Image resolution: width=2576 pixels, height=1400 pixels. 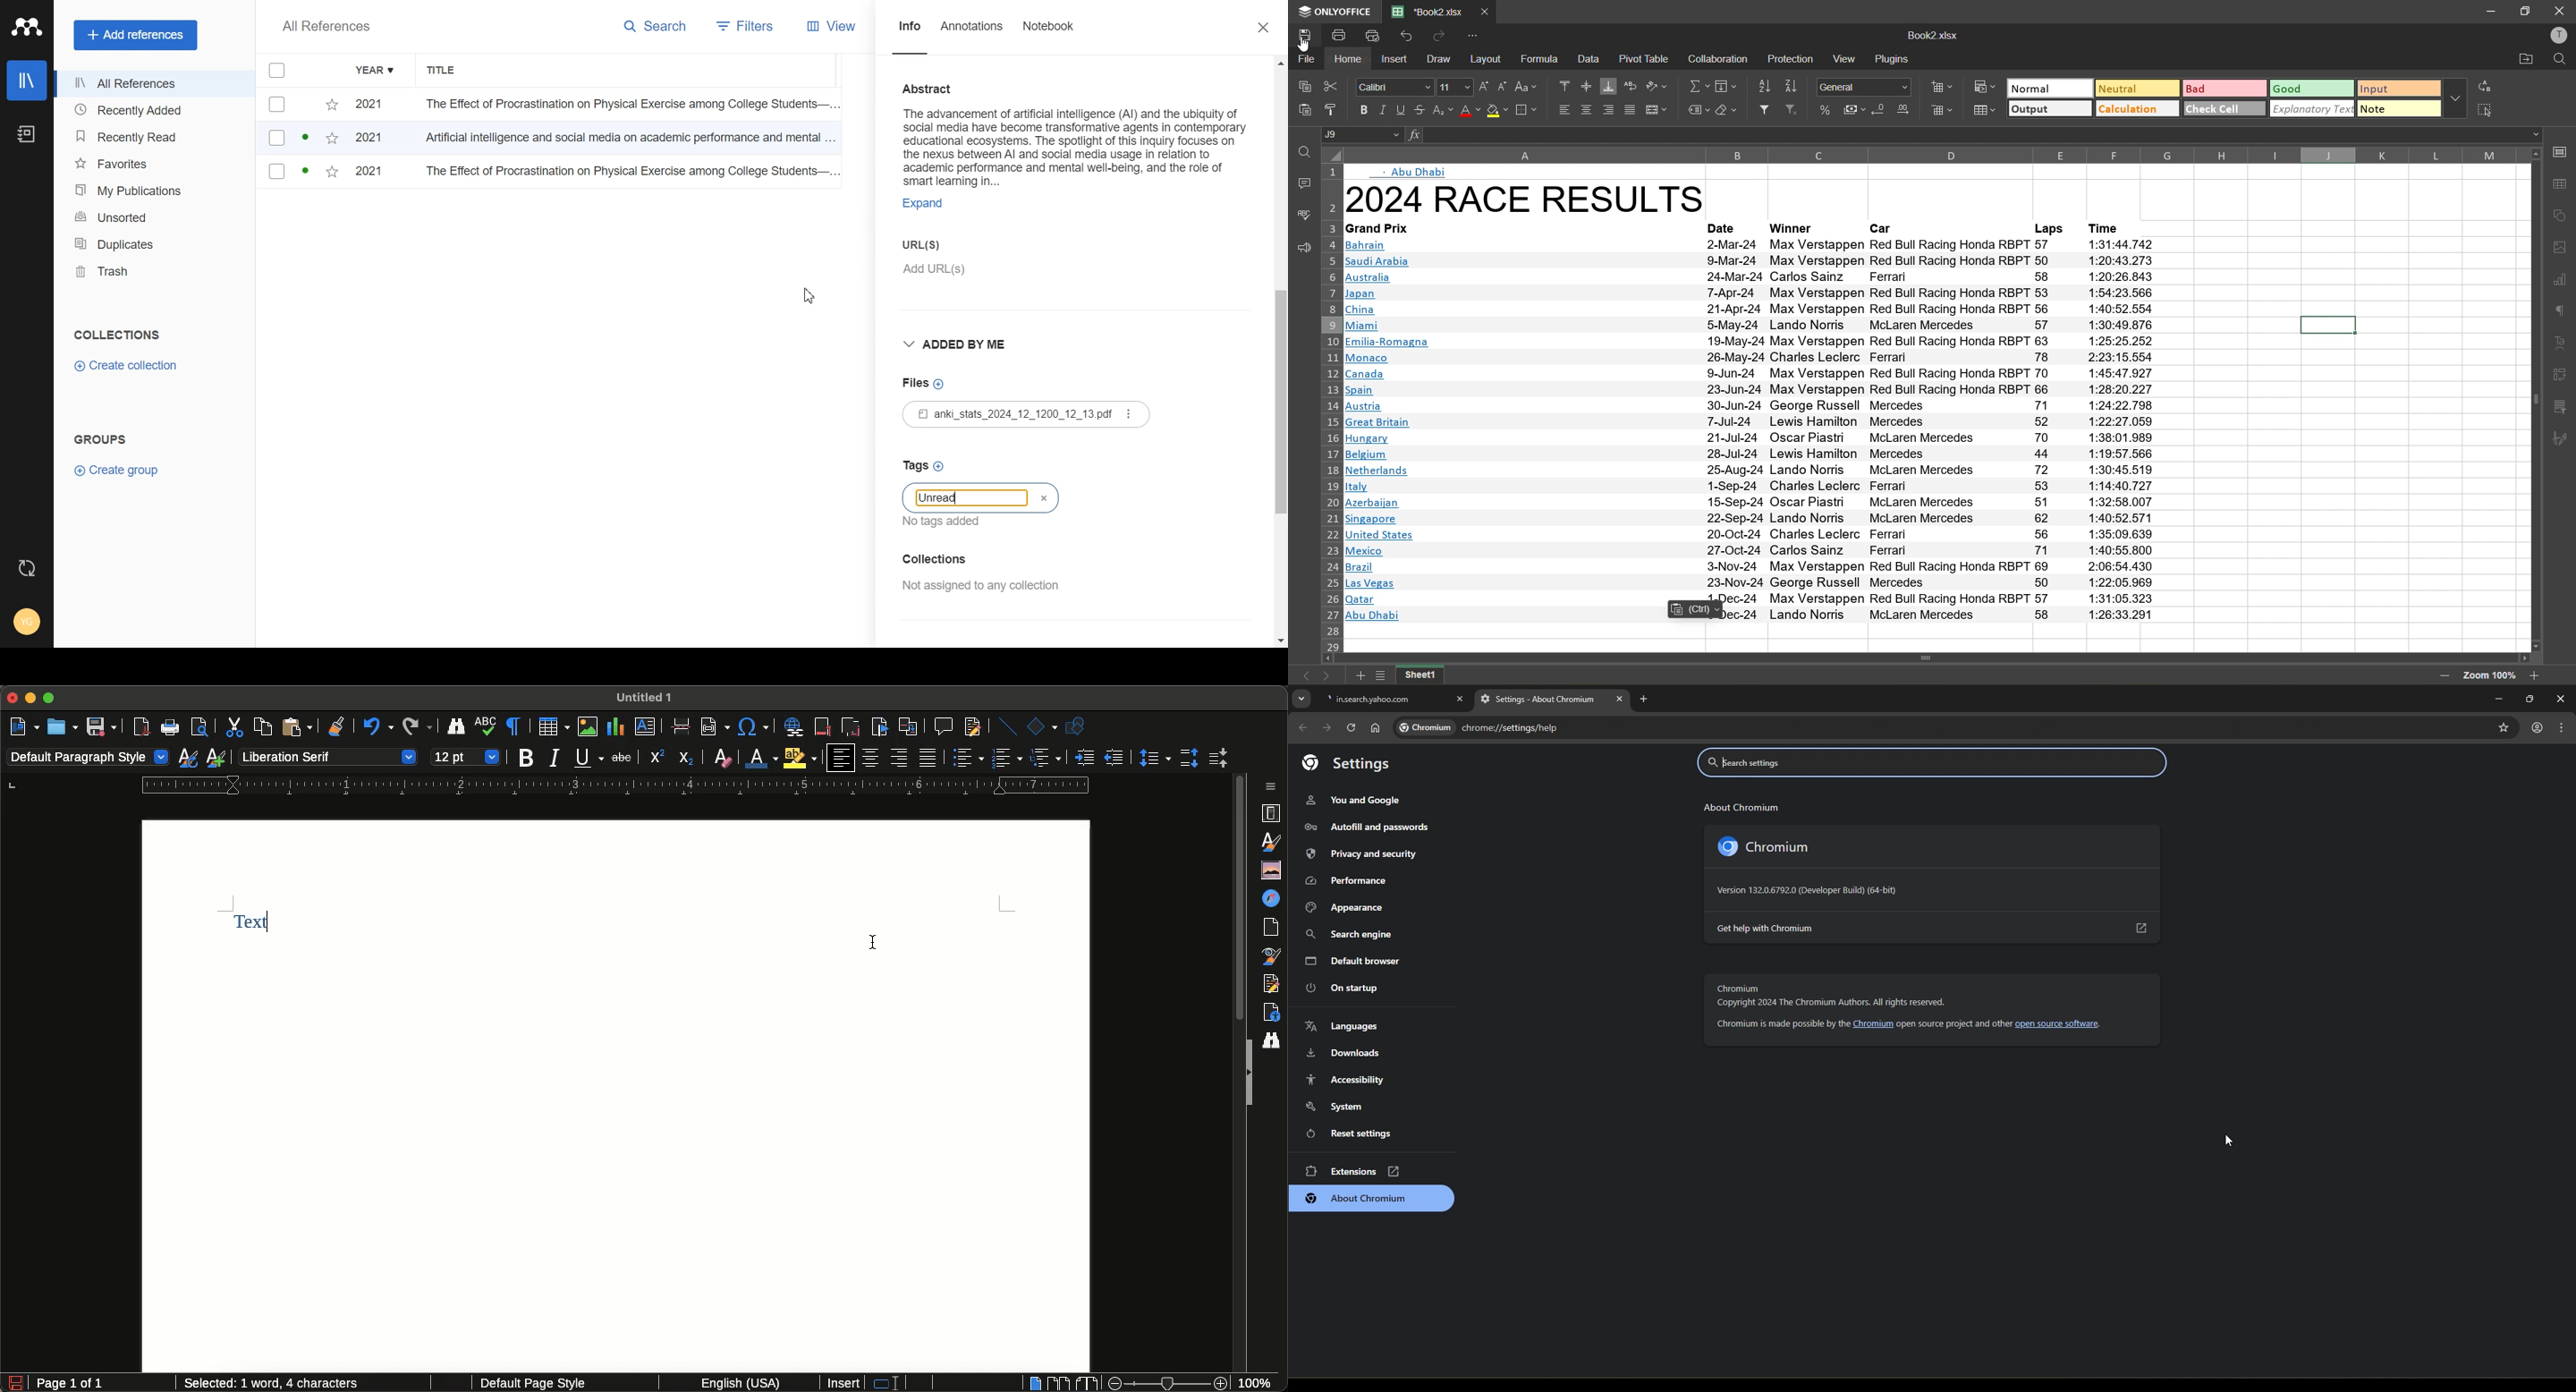 What do you see at coordinates (2049, 108) in the screenshot?
I see `output` at bounding box center [2049, 108].